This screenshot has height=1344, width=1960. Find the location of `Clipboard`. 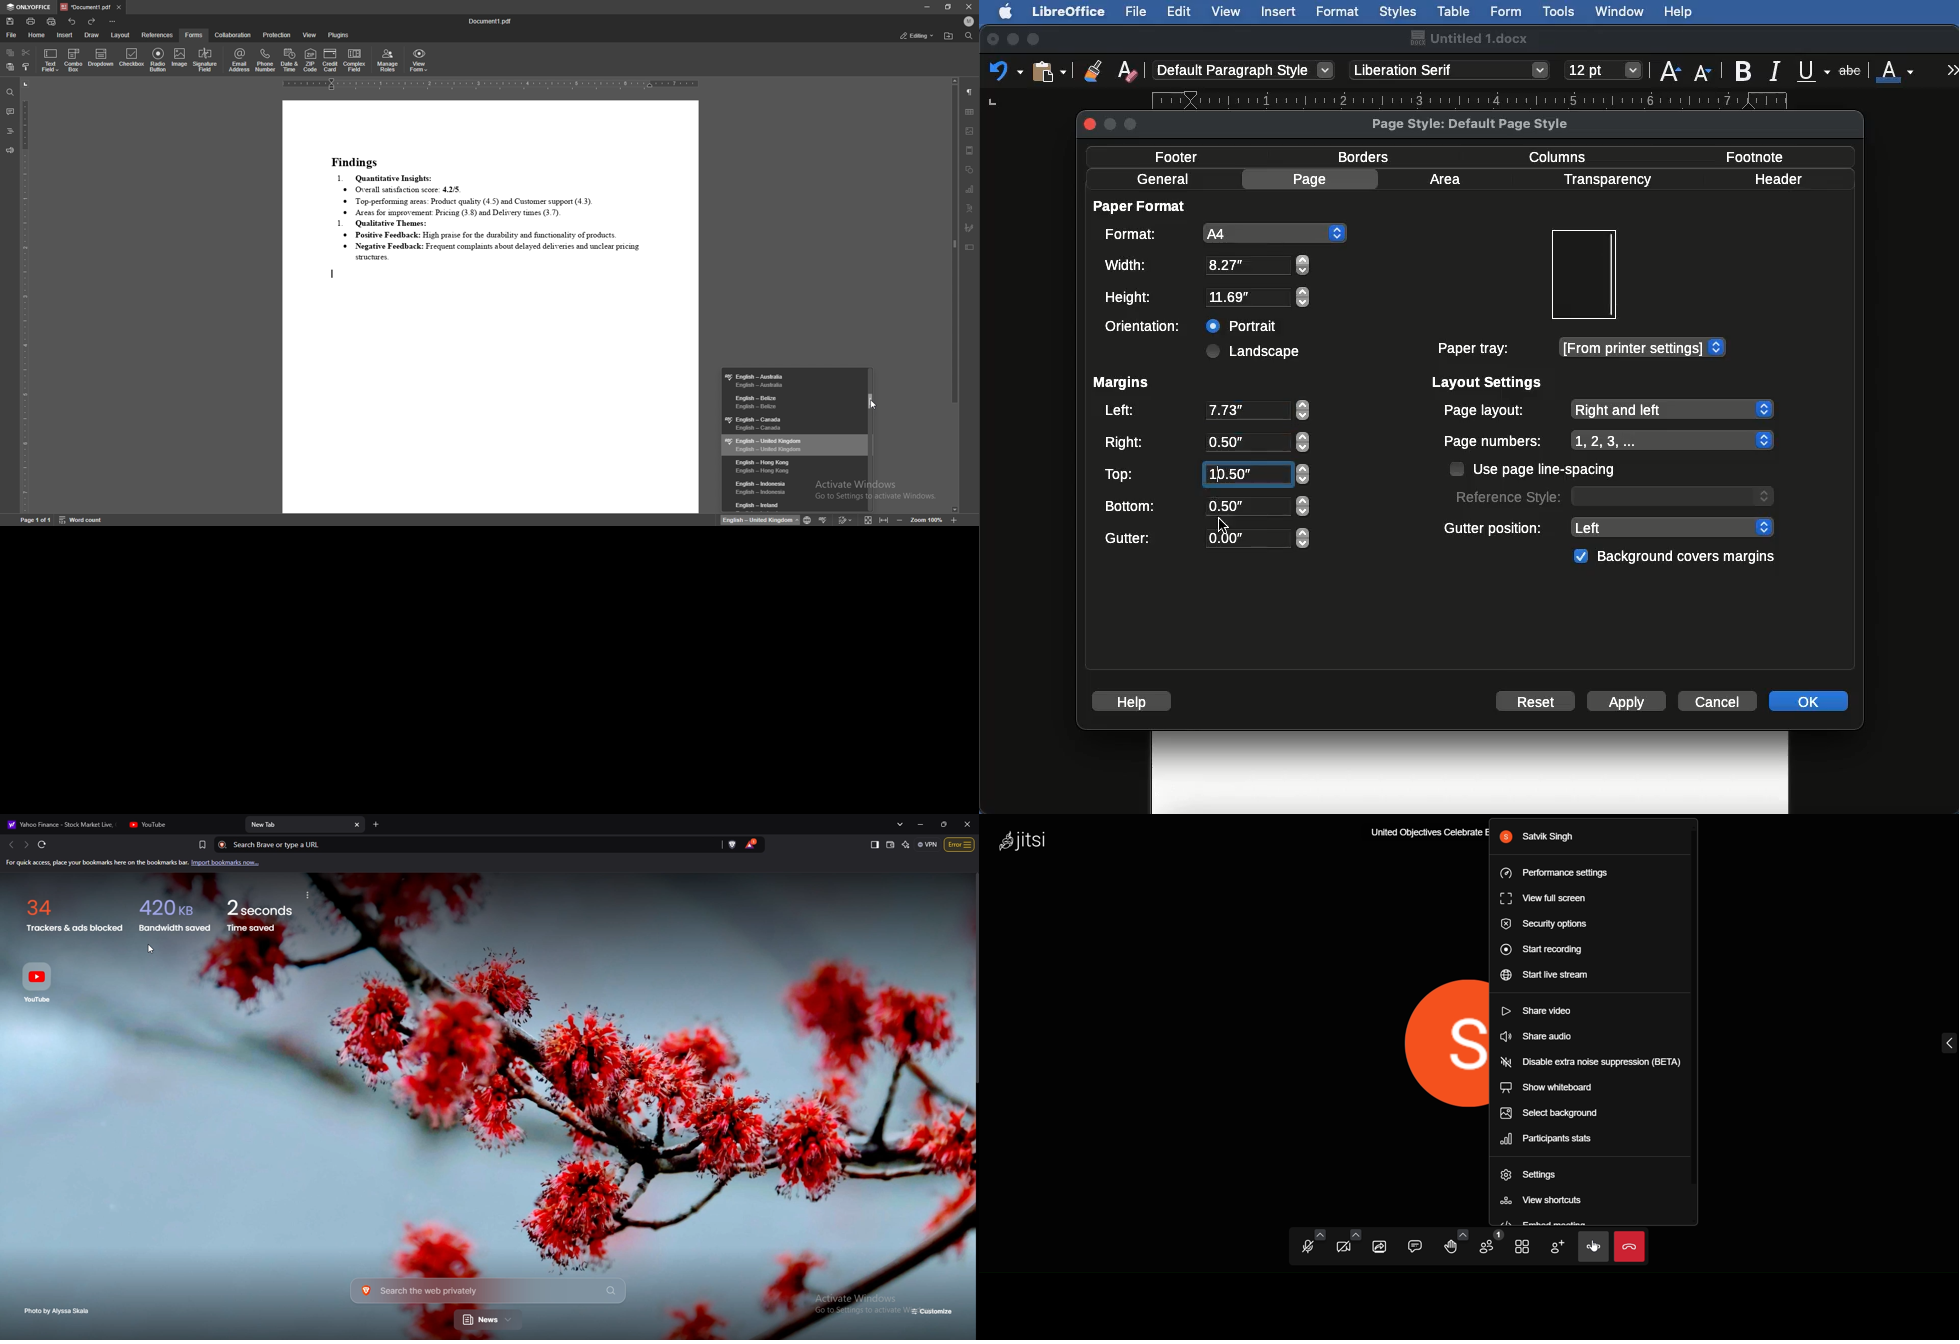

Clipboard is located at coordinates (1049, 70).